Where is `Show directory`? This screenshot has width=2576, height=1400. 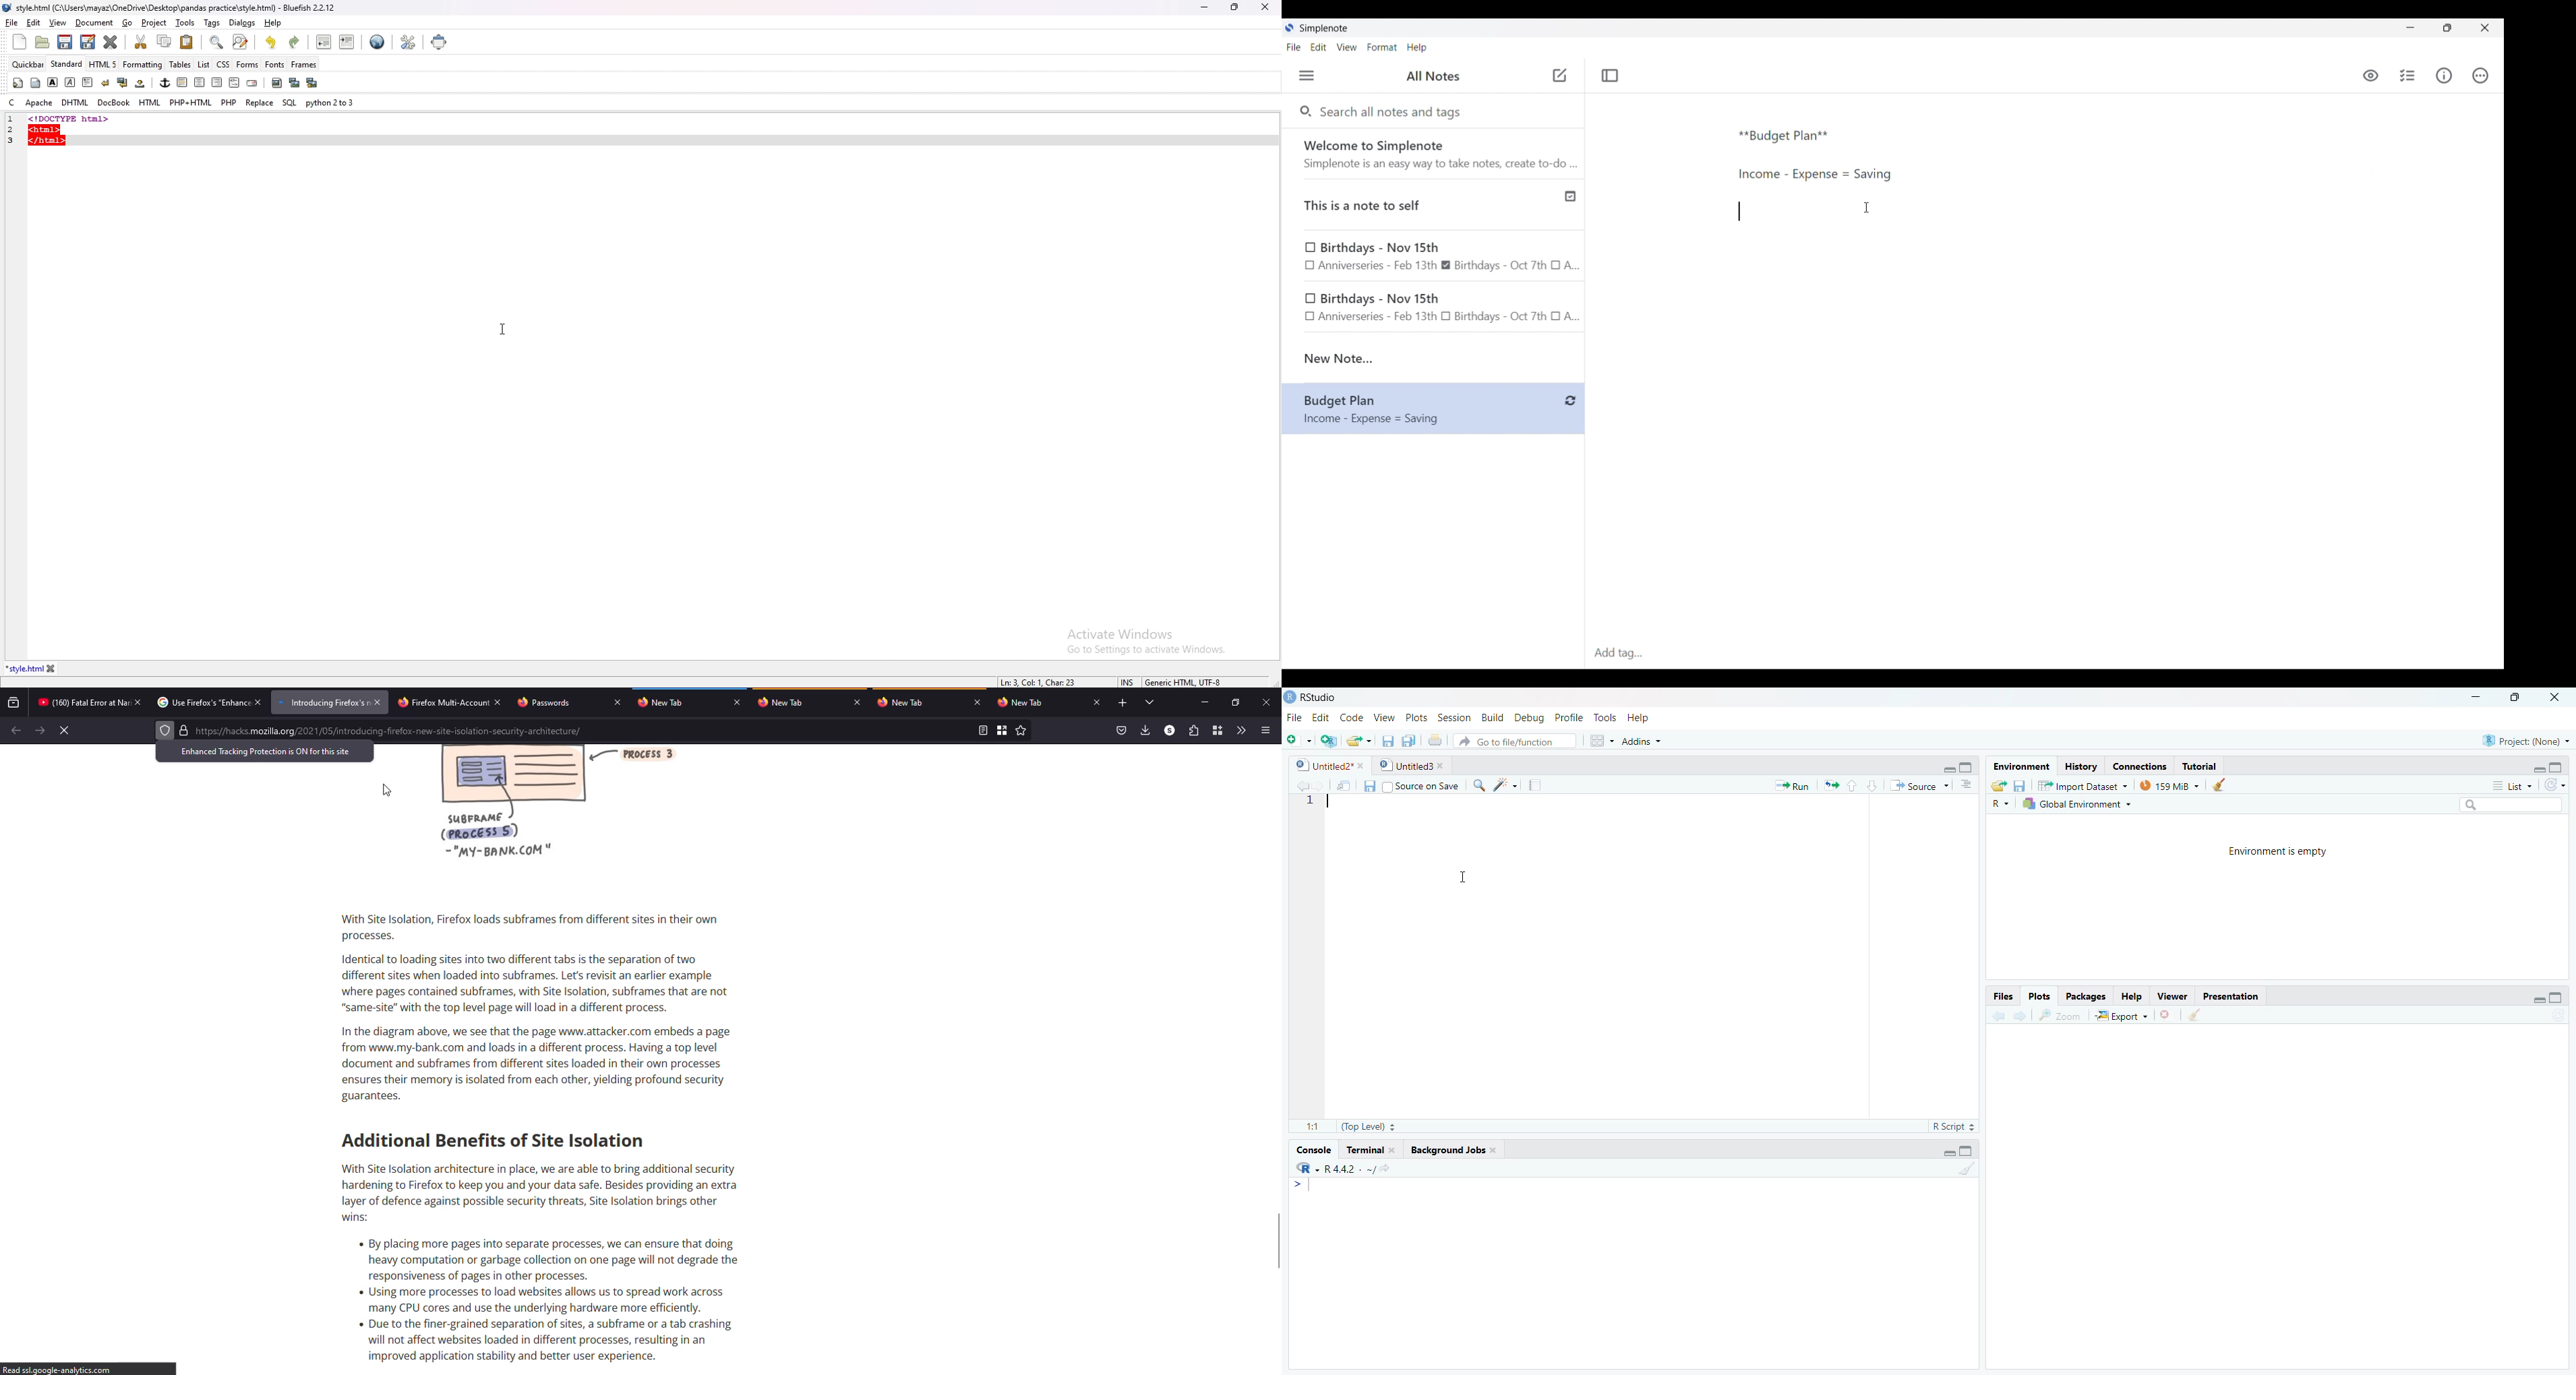 Show directory is located at coordinates (1385, 1169).